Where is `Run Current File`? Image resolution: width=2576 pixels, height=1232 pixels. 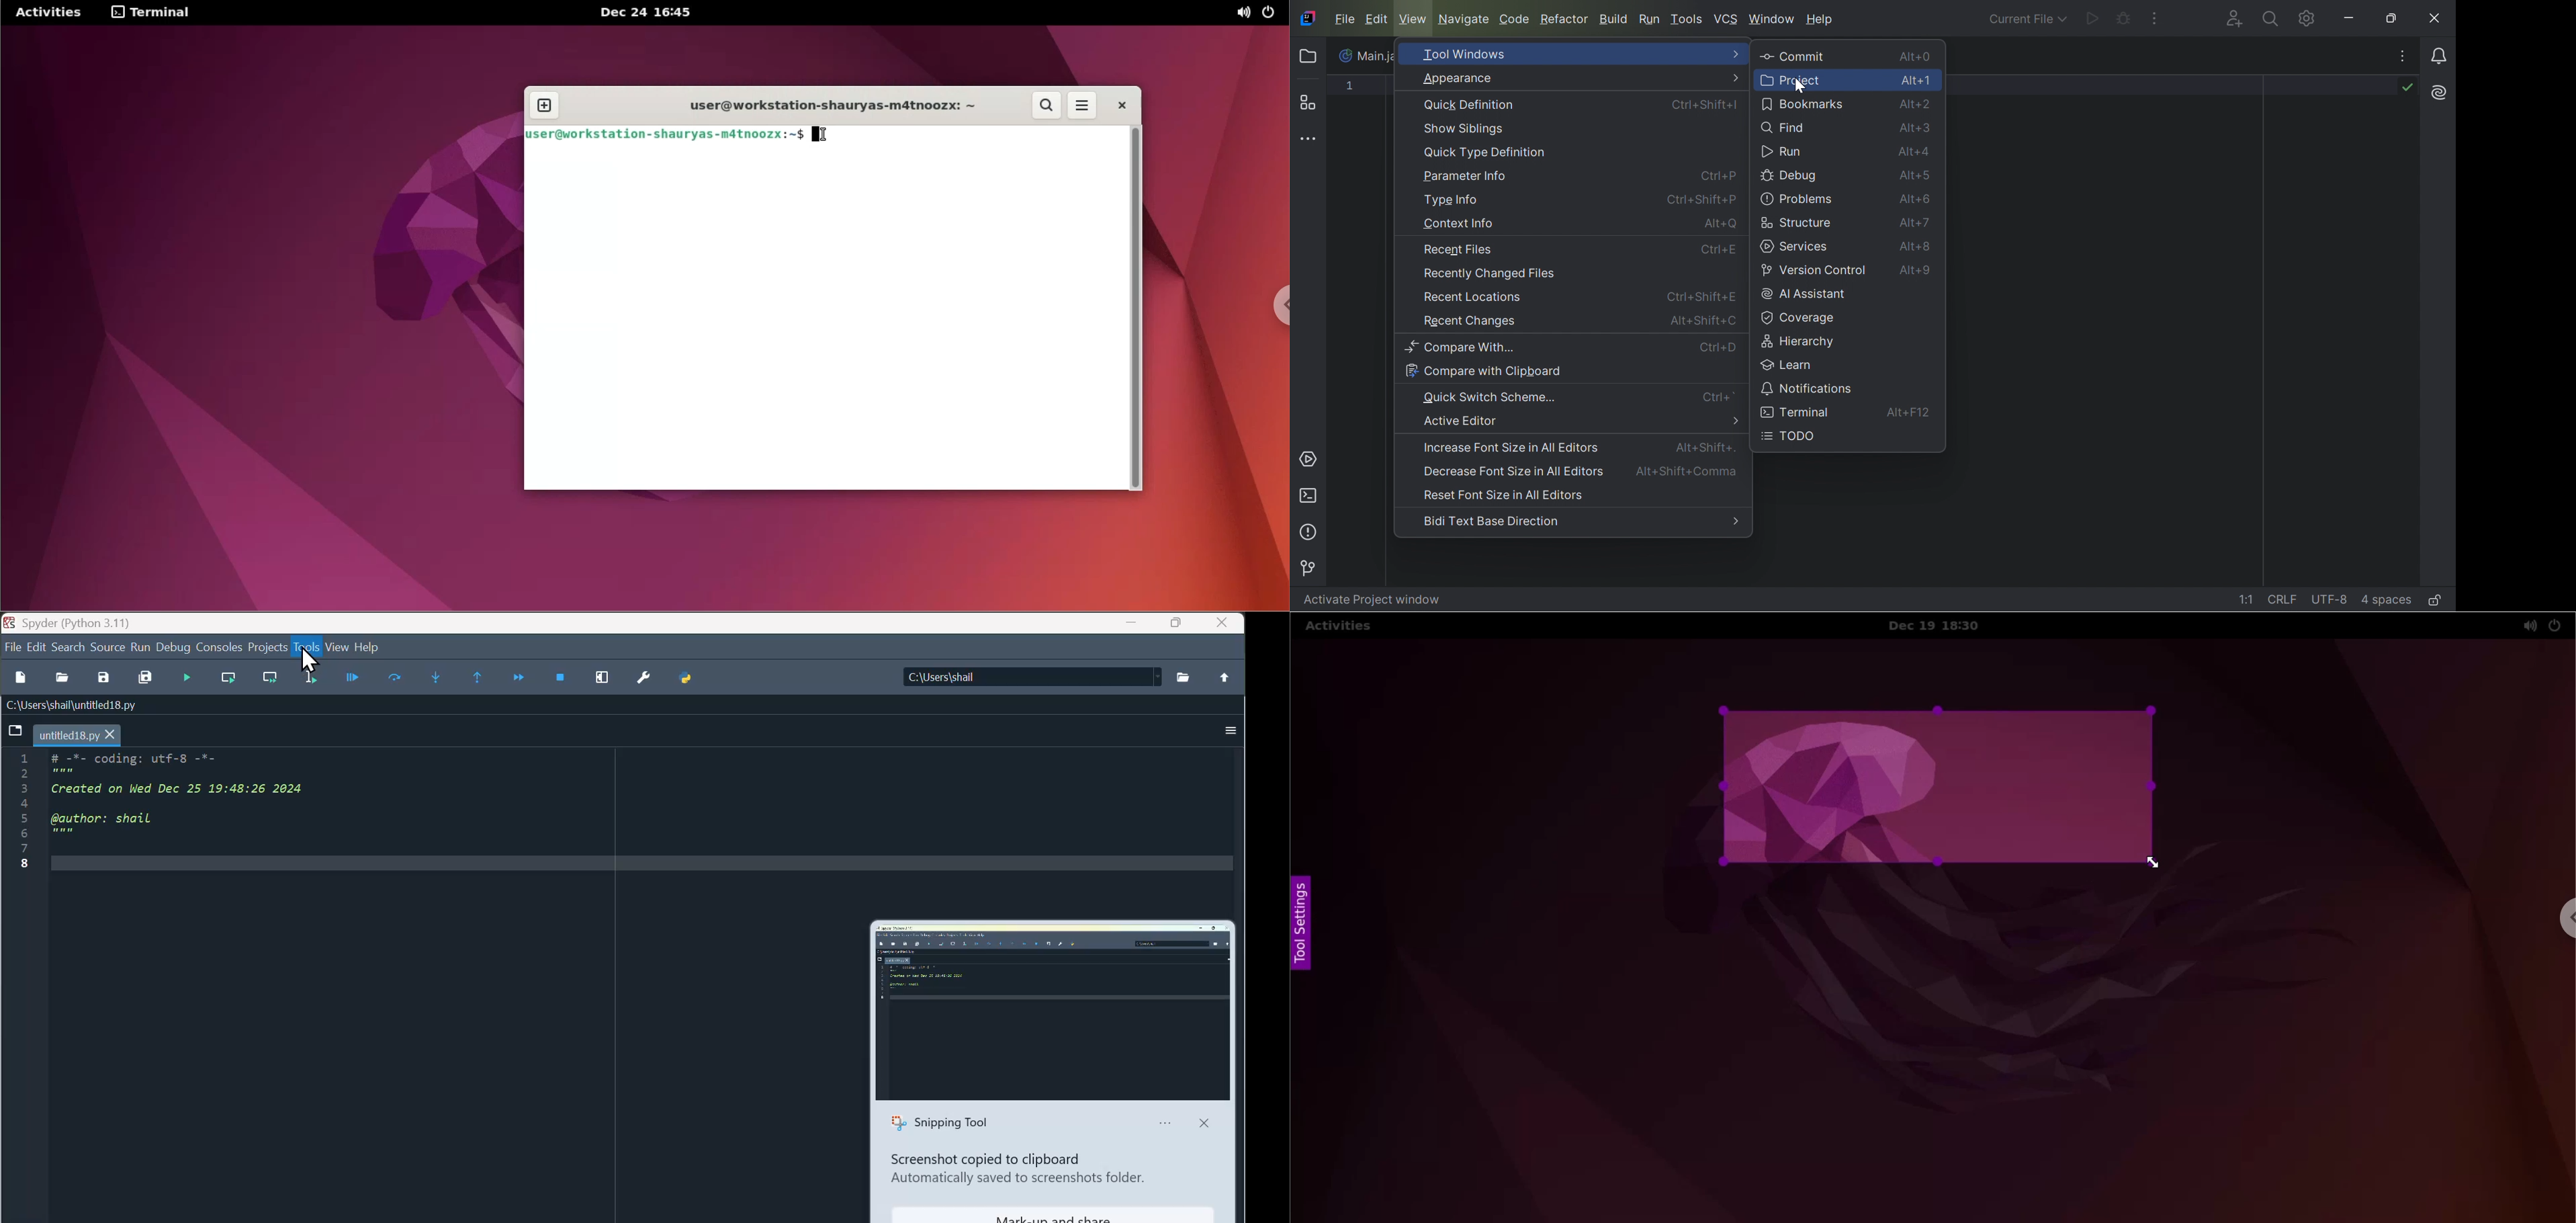 Run Current File is located at coordinates (395, 680).